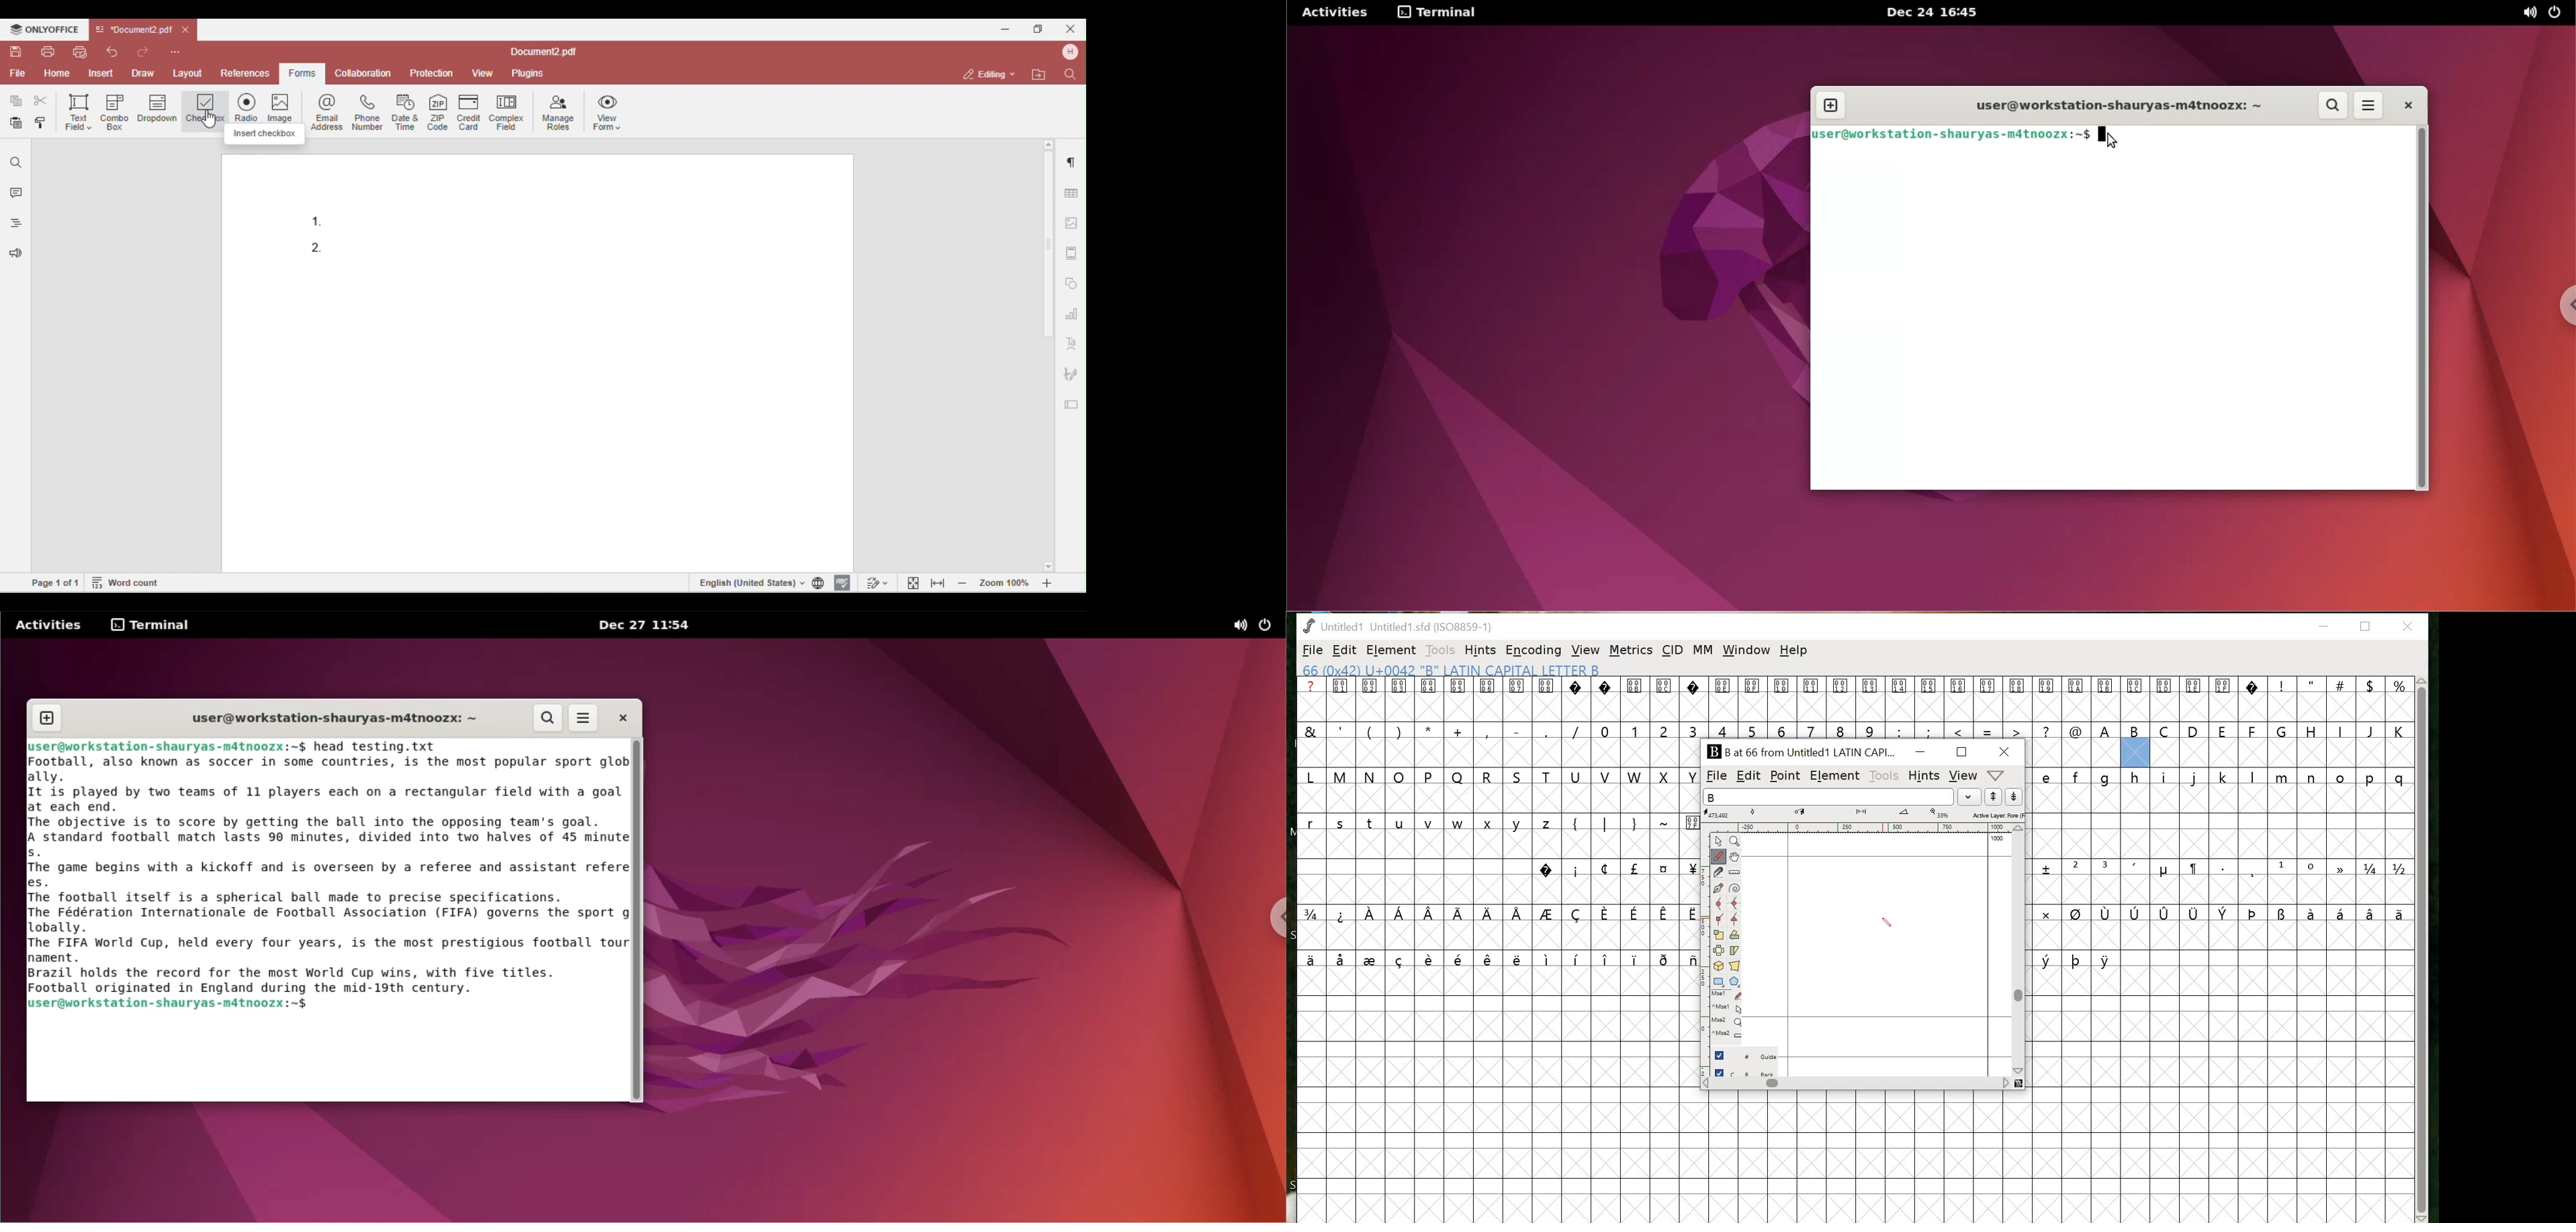 The image size is (2576, 1232). What do you see at coordinates (1719, 952) in the screenshot?
I see `Flip` at bounding box center [1719, 952].